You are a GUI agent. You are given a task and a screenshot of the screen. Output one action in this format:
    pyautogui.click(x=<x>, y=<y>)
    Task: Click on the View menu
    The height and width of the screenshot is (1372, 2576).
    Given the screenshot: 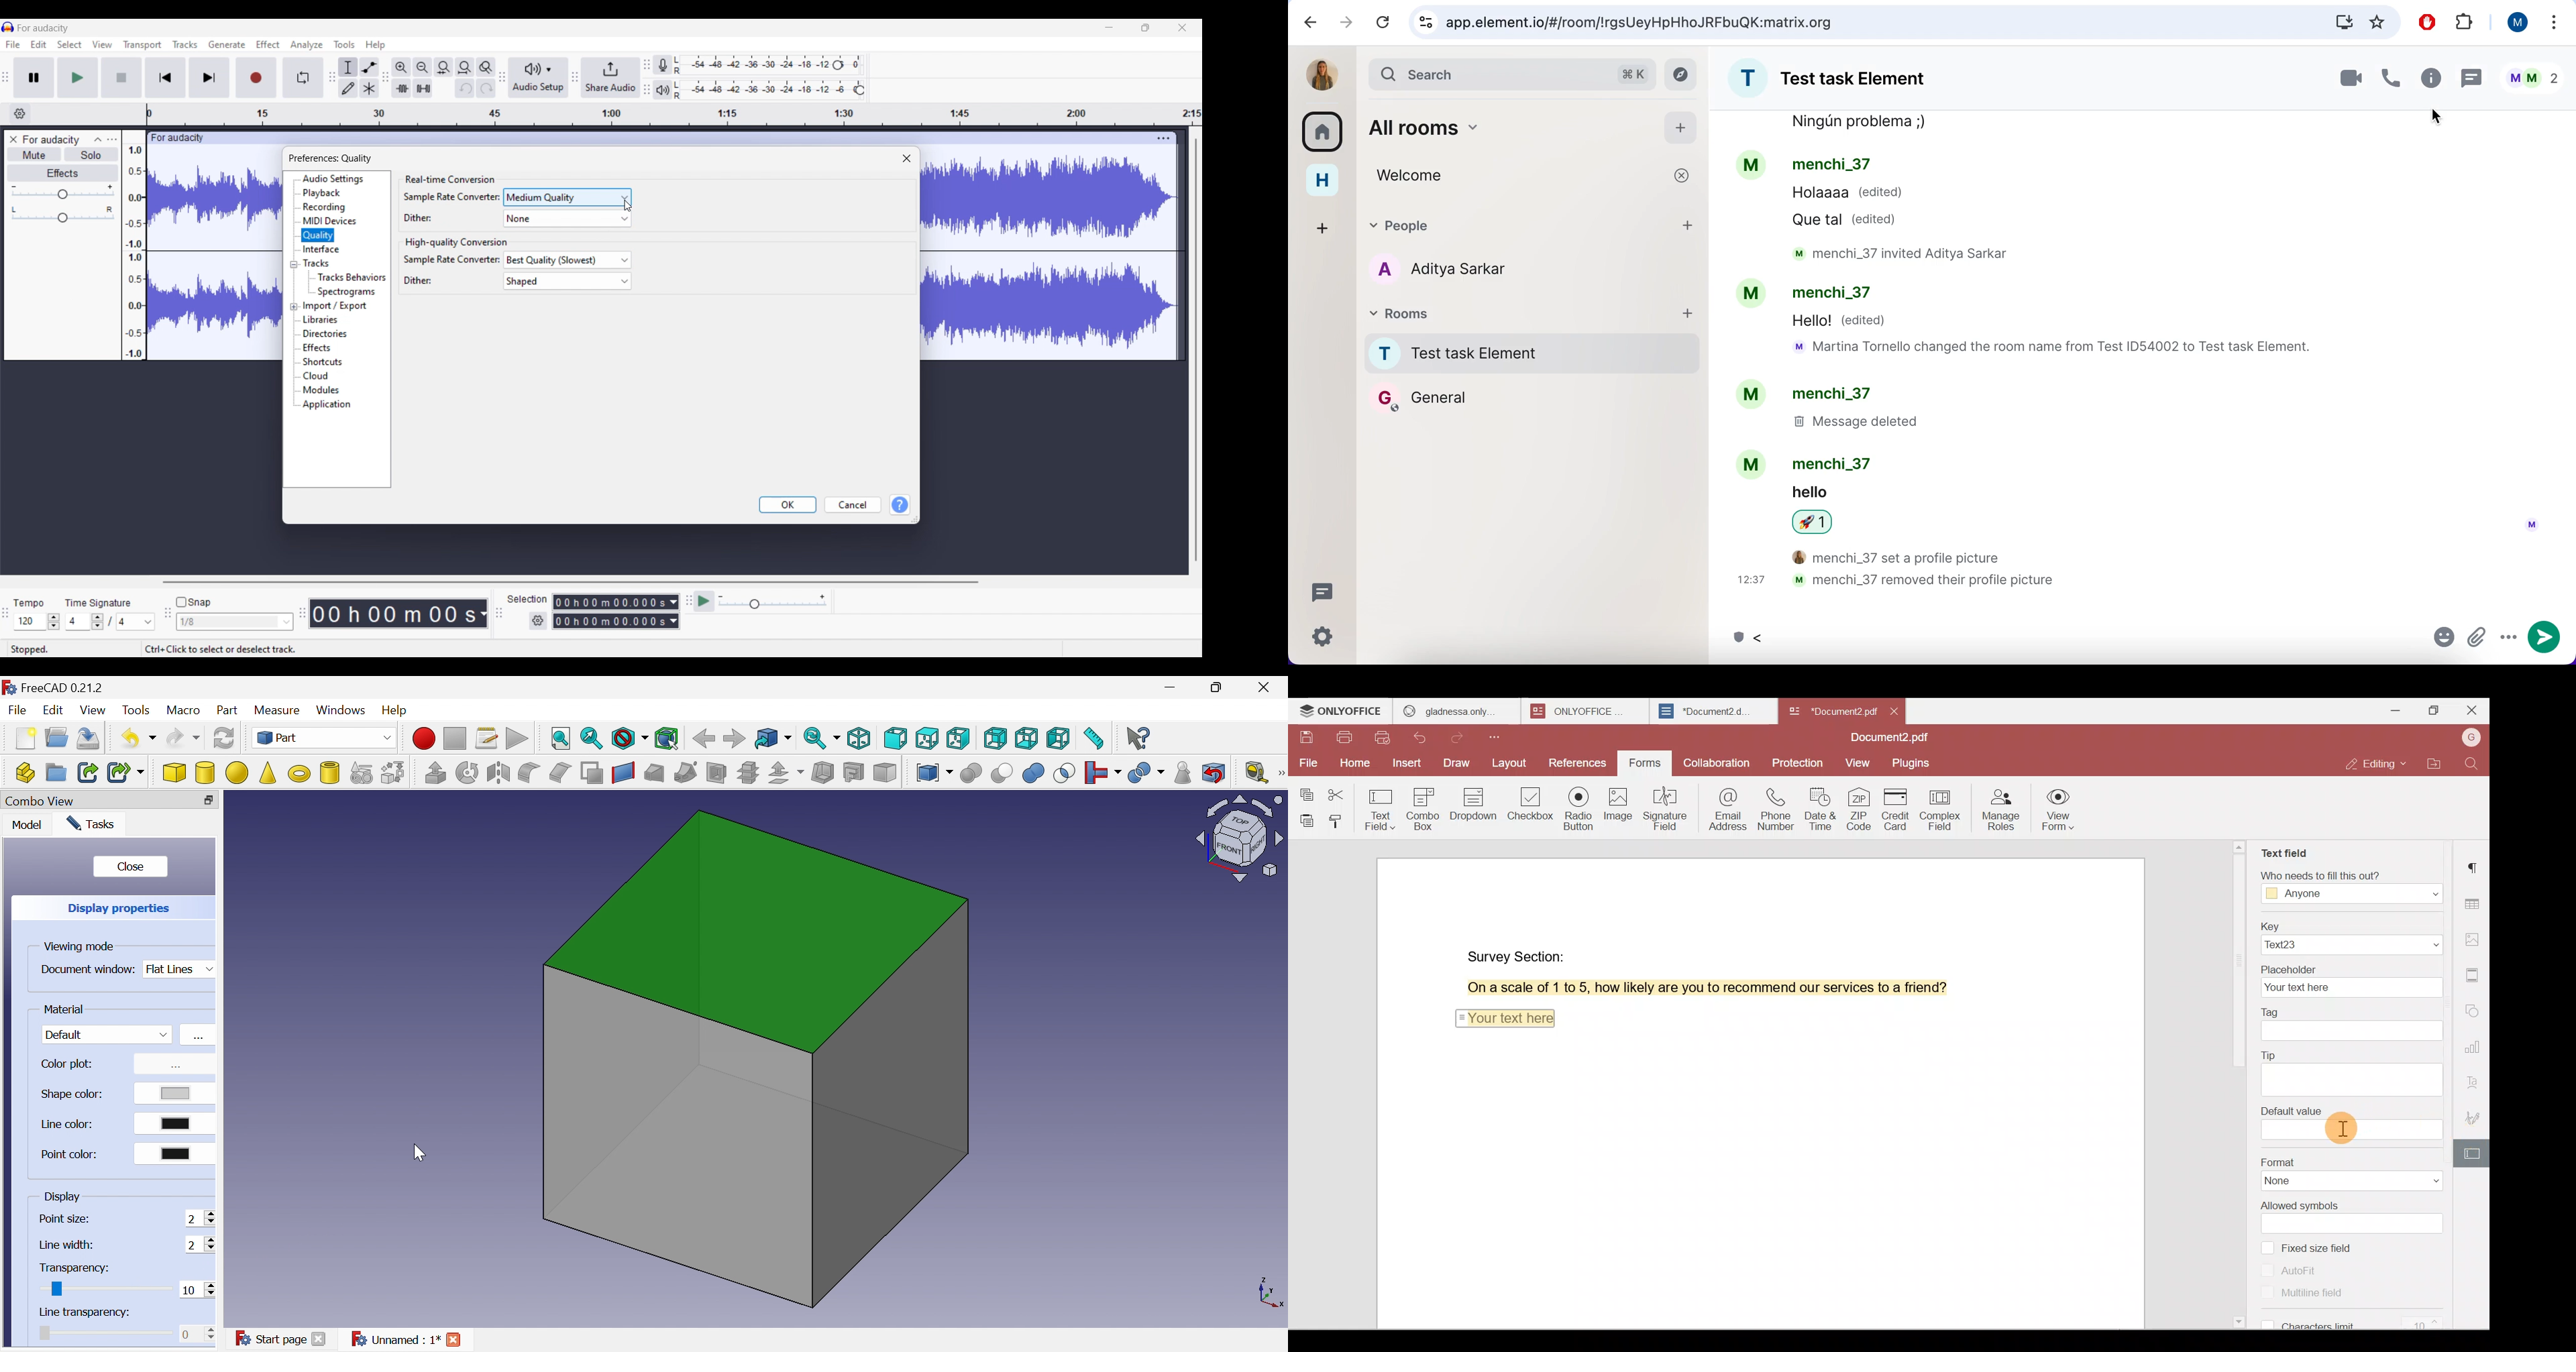 What is the action you would take?
    pyautogui.click(x=102, y=44)
    